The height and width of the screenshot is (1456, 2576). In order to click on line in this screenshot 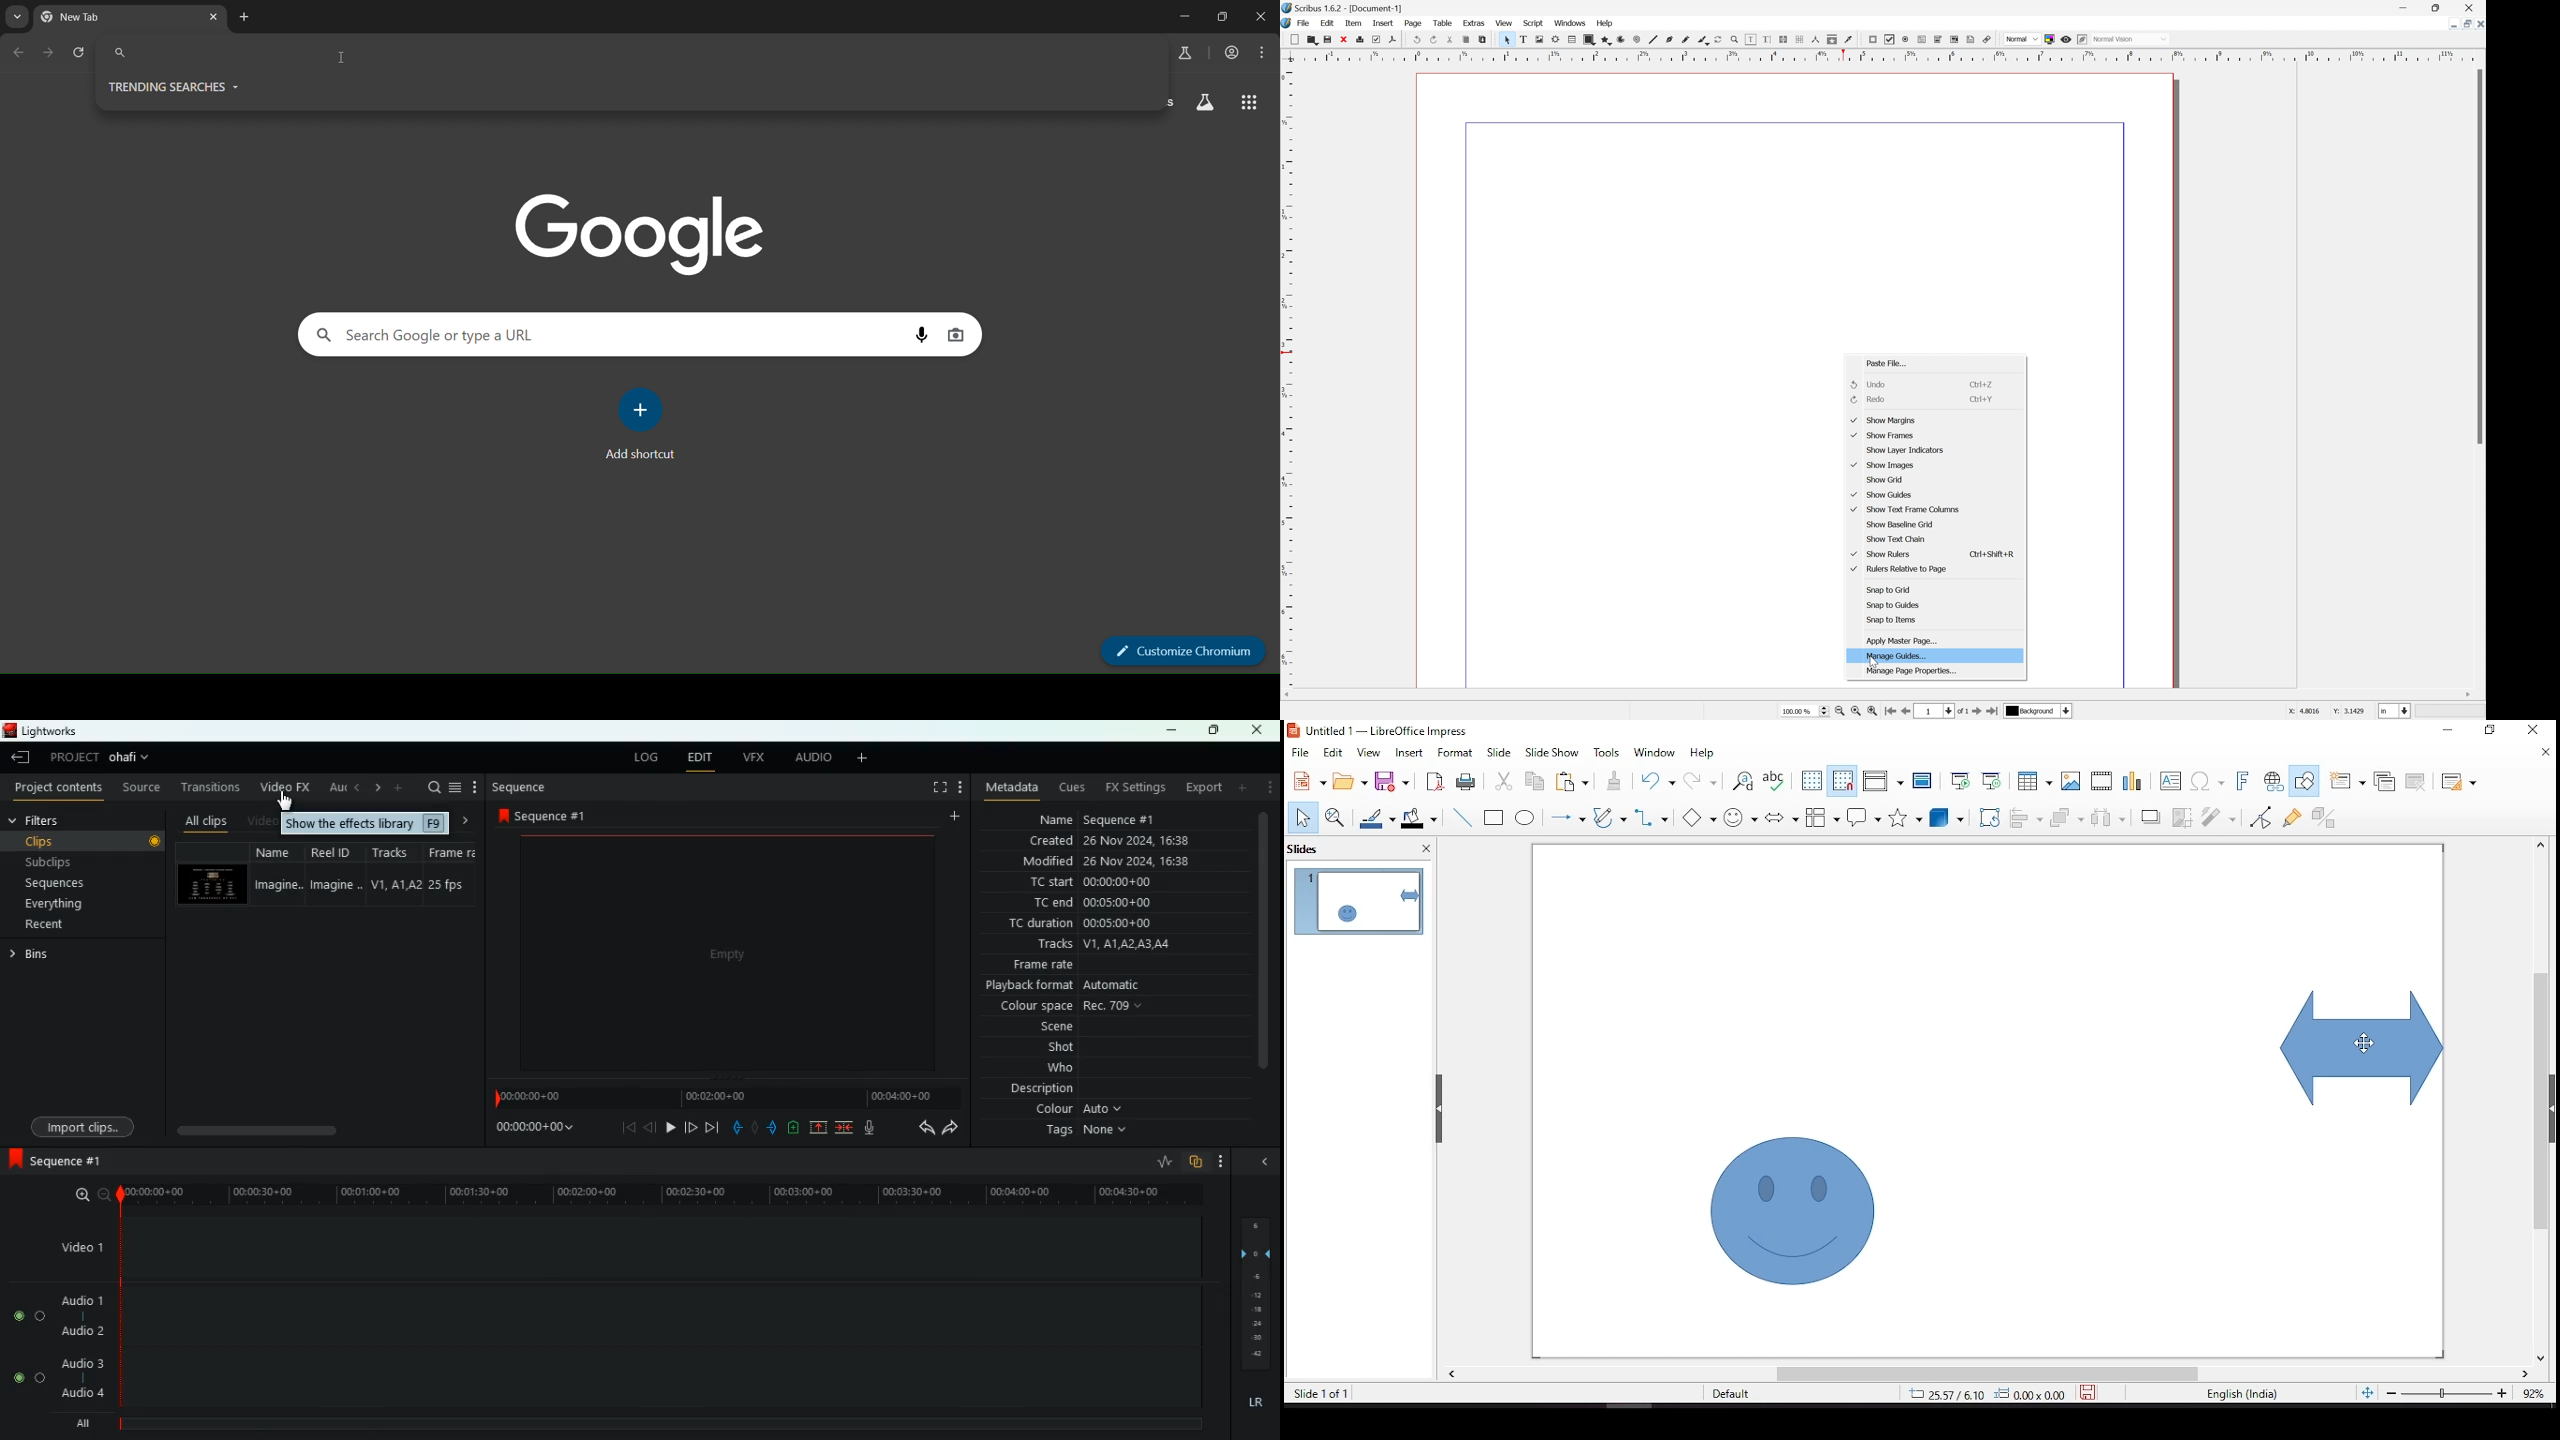, I will do `click(1463, 818)`.